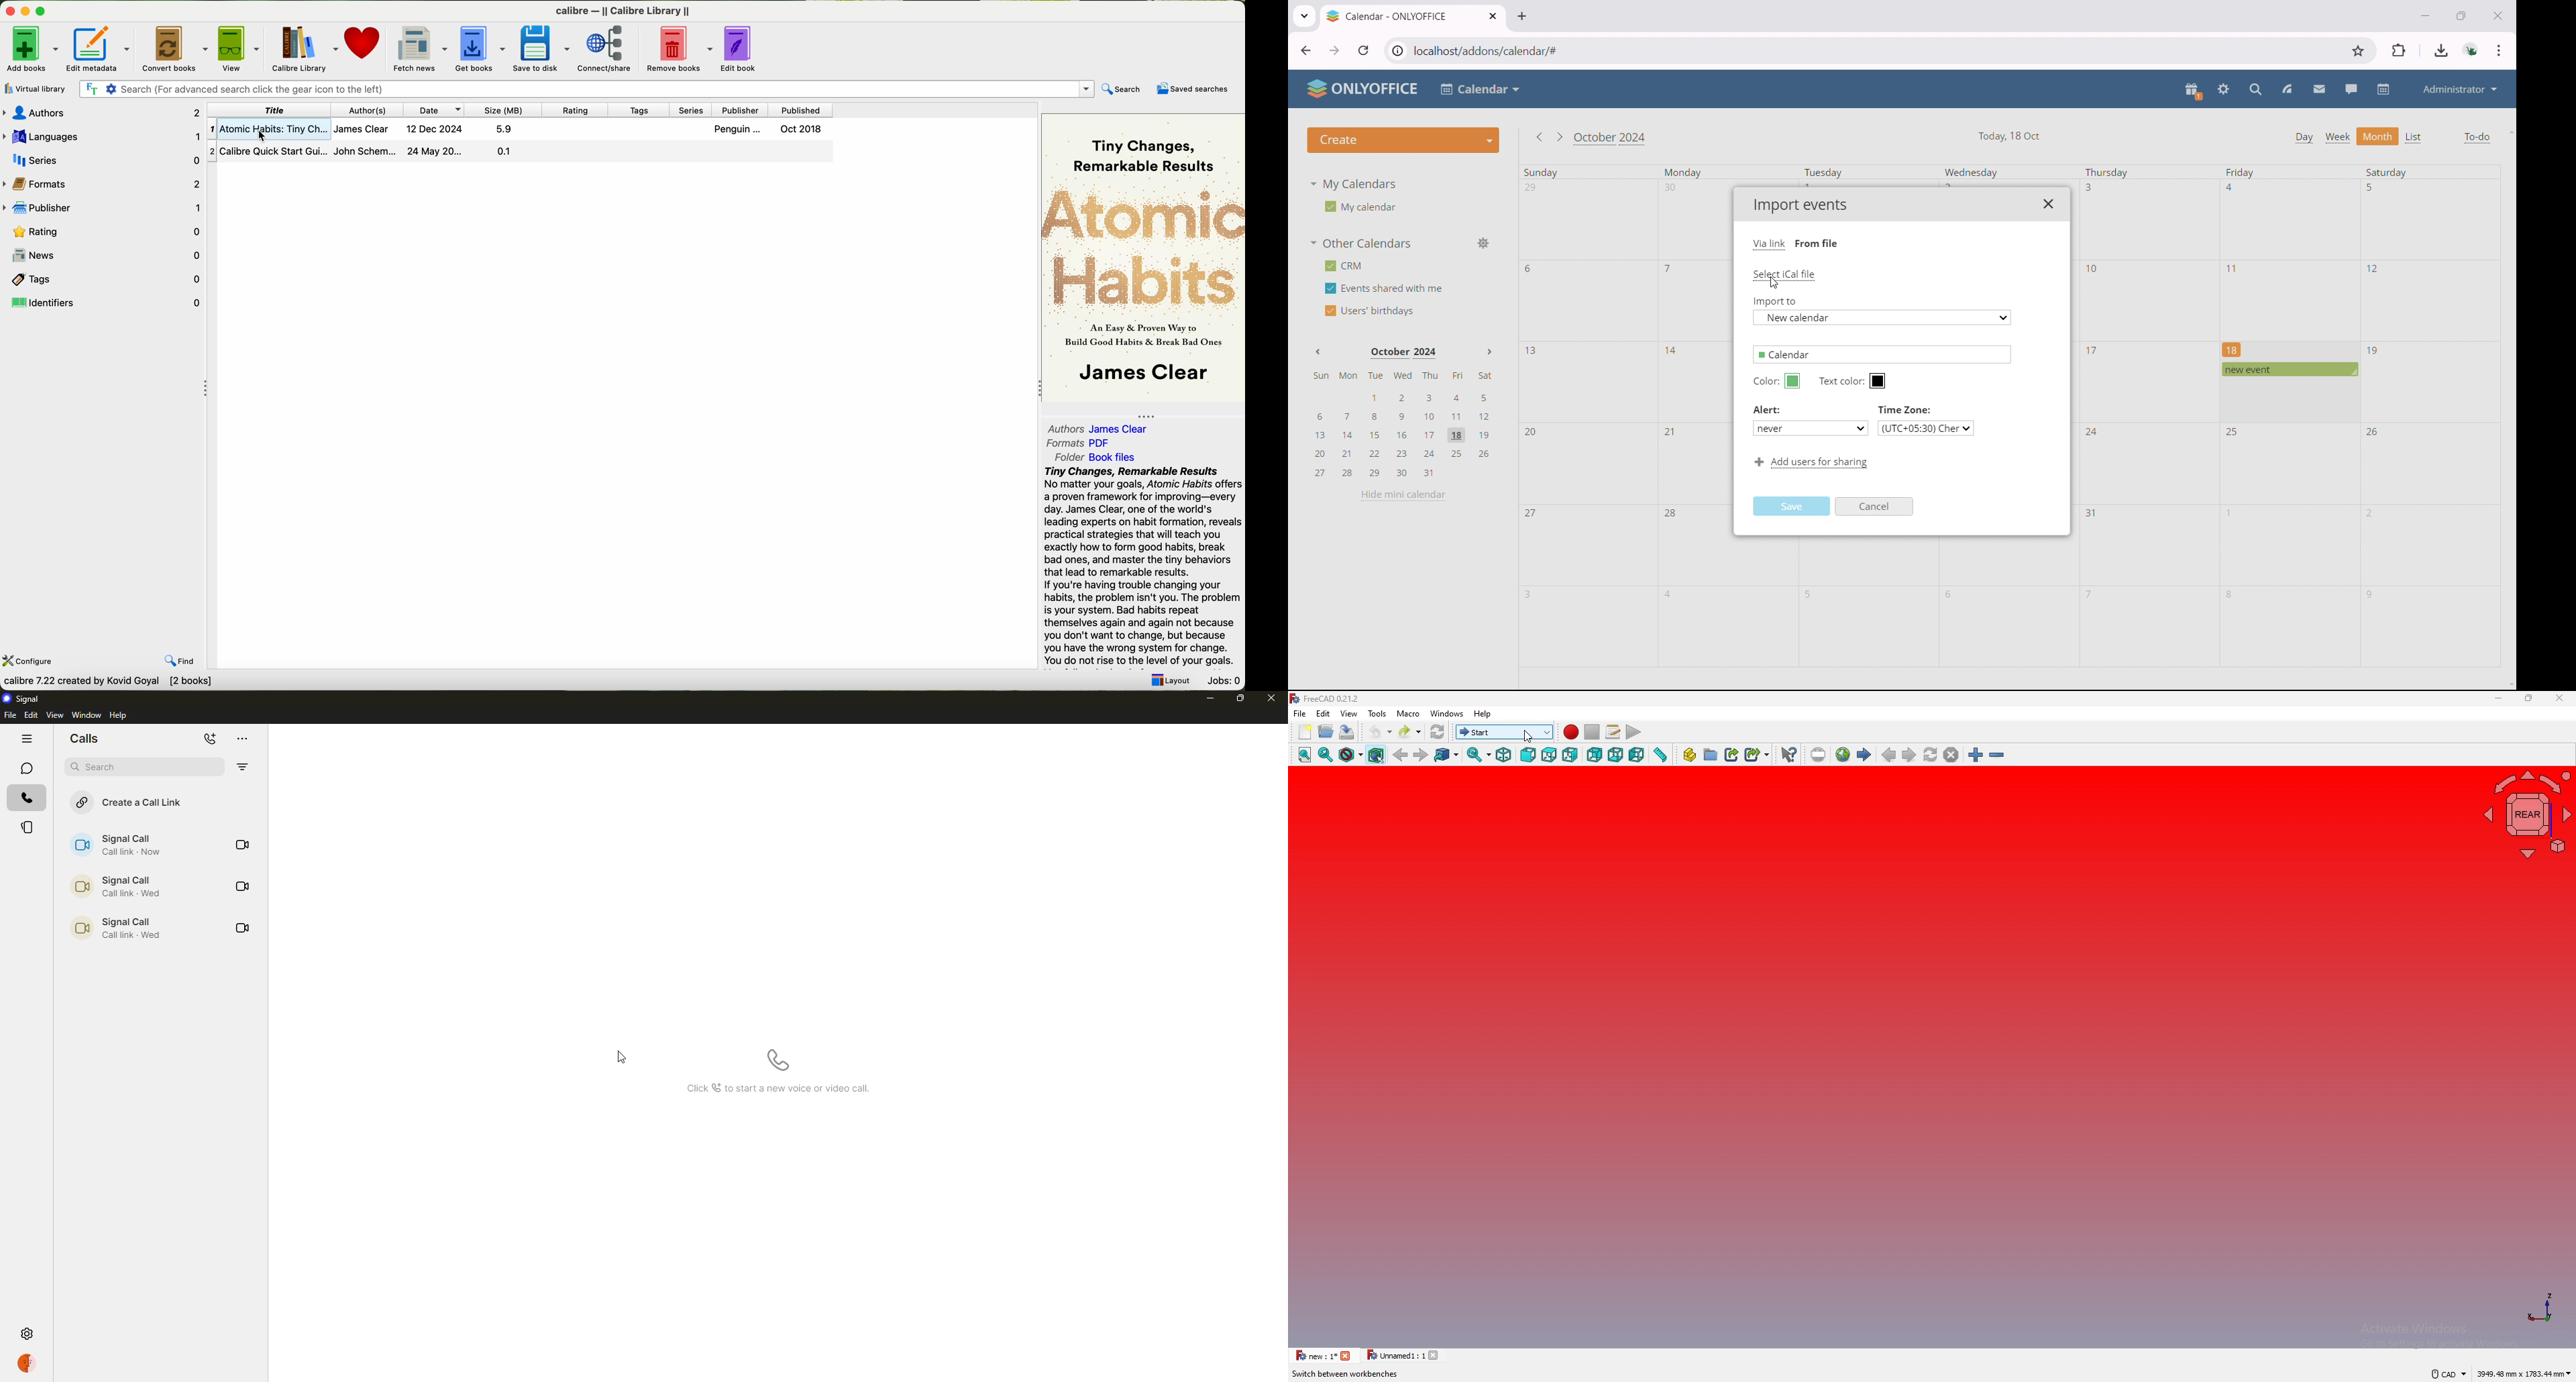  What do you see at coordinates (542, 49) in the screenshot?
I see `save to disk` at bounding box center [542, 49].